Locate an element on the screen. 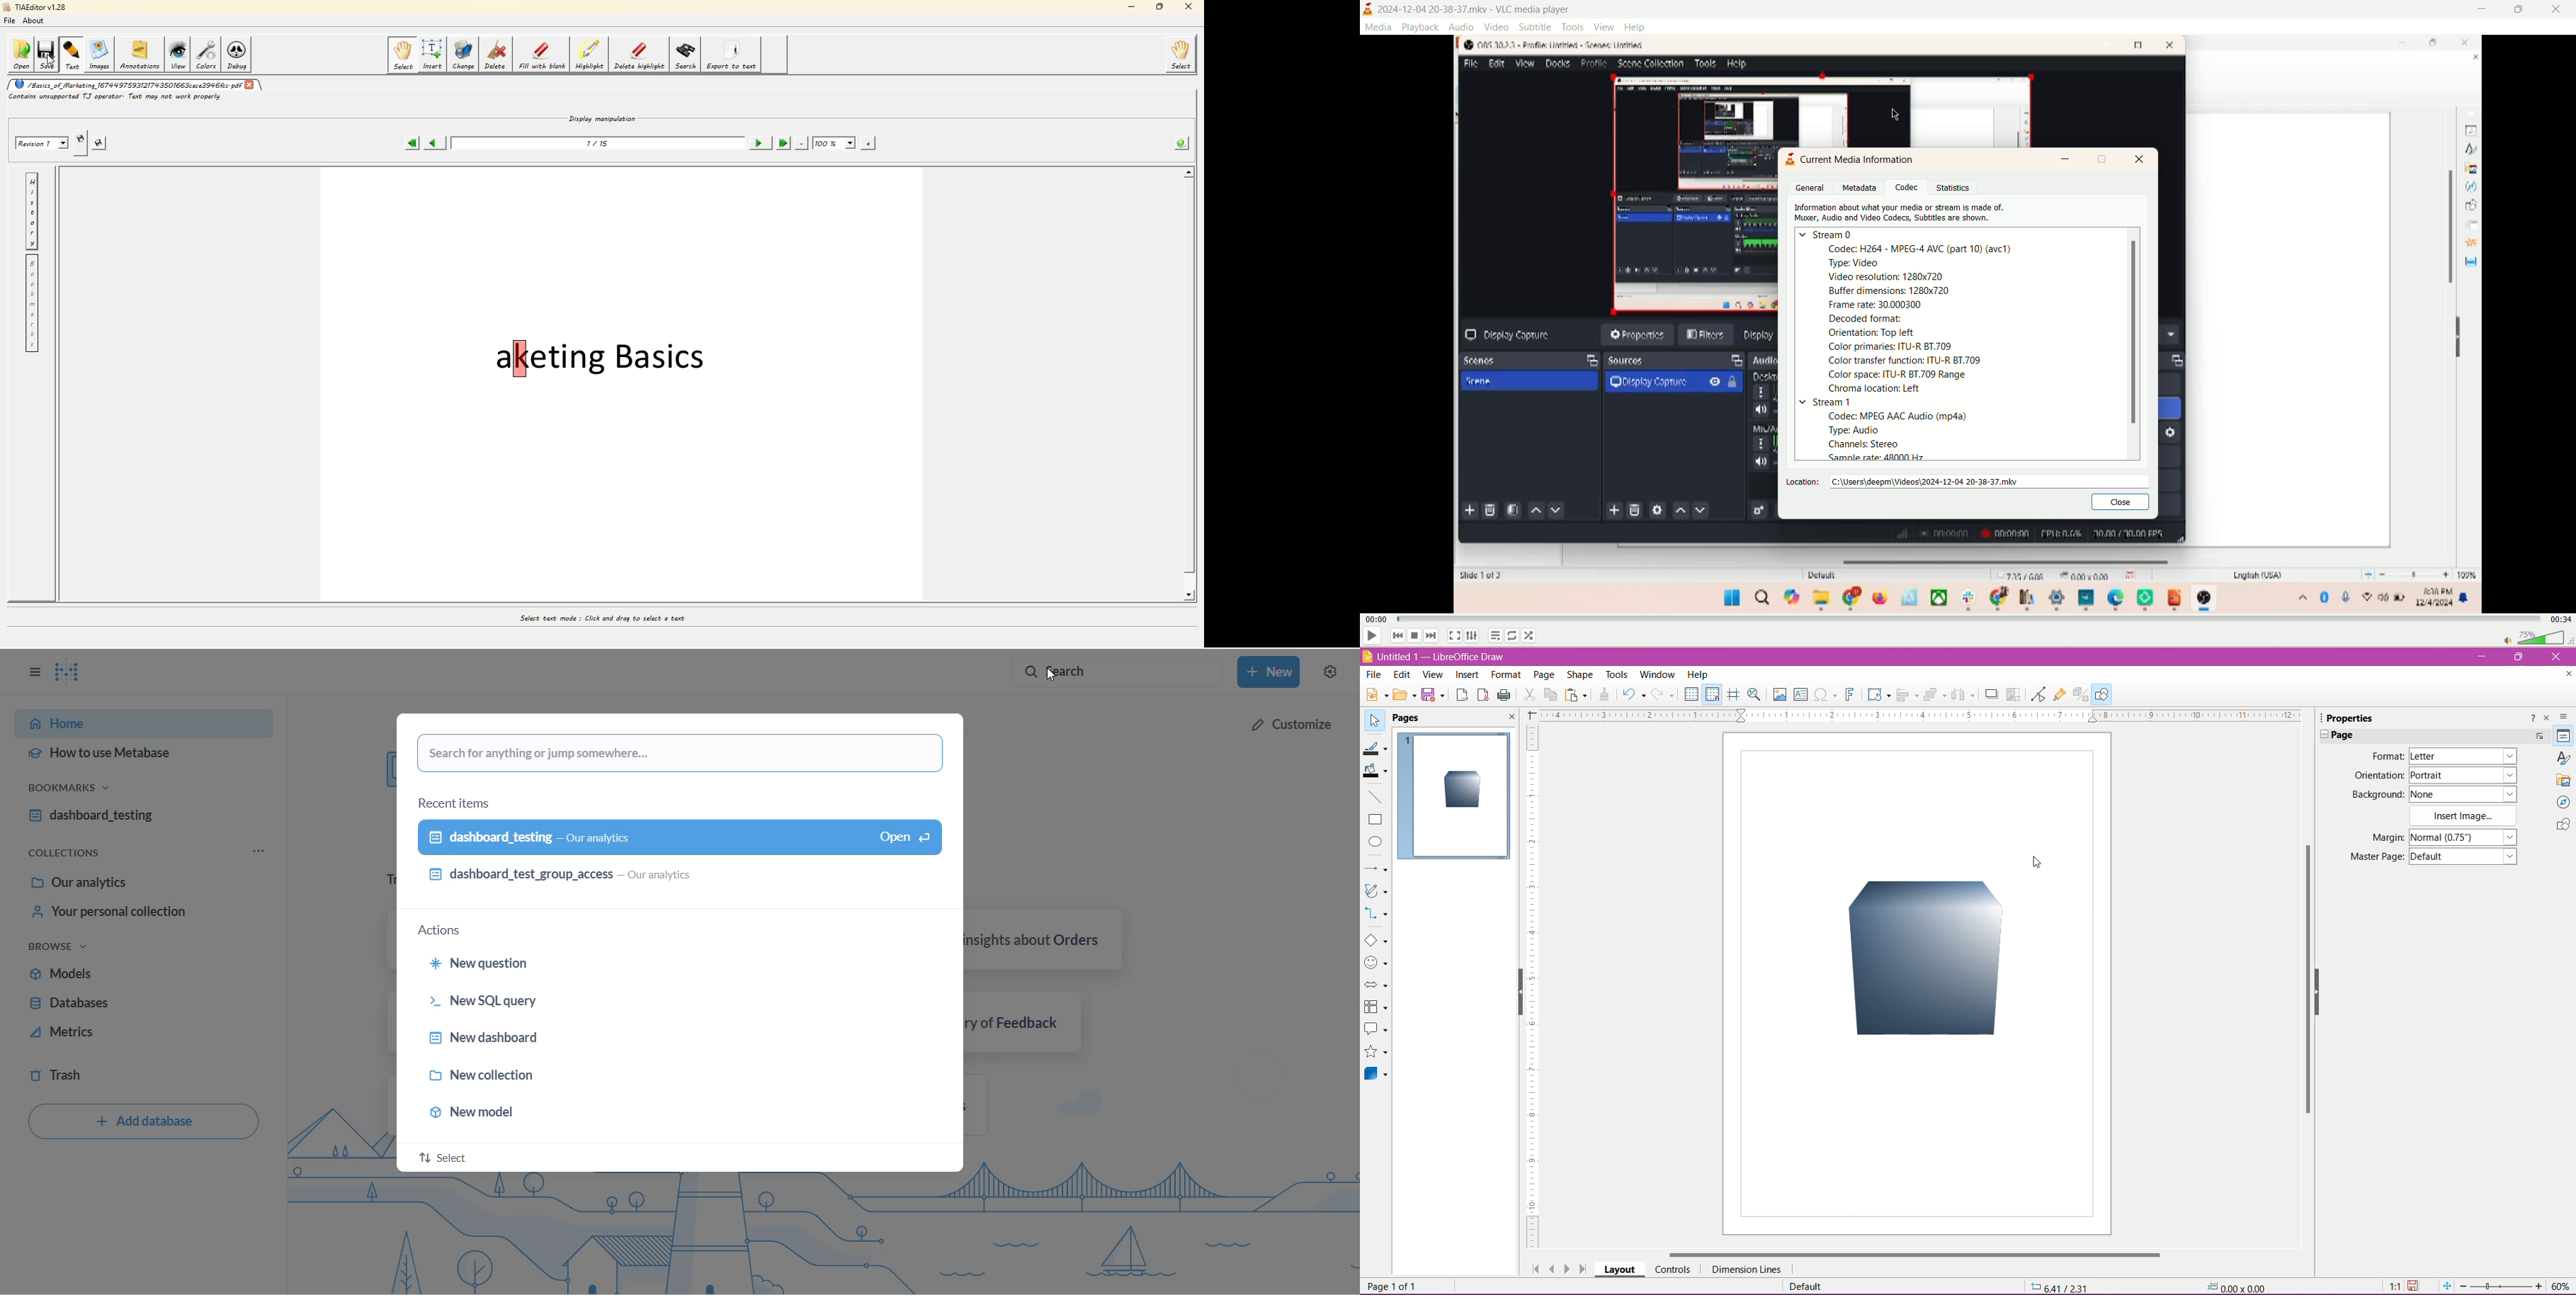 Image resolution: width=2576 pixels, height=1316 pixels. Close Sidebar Deck is located at coordinates (2546, 718).